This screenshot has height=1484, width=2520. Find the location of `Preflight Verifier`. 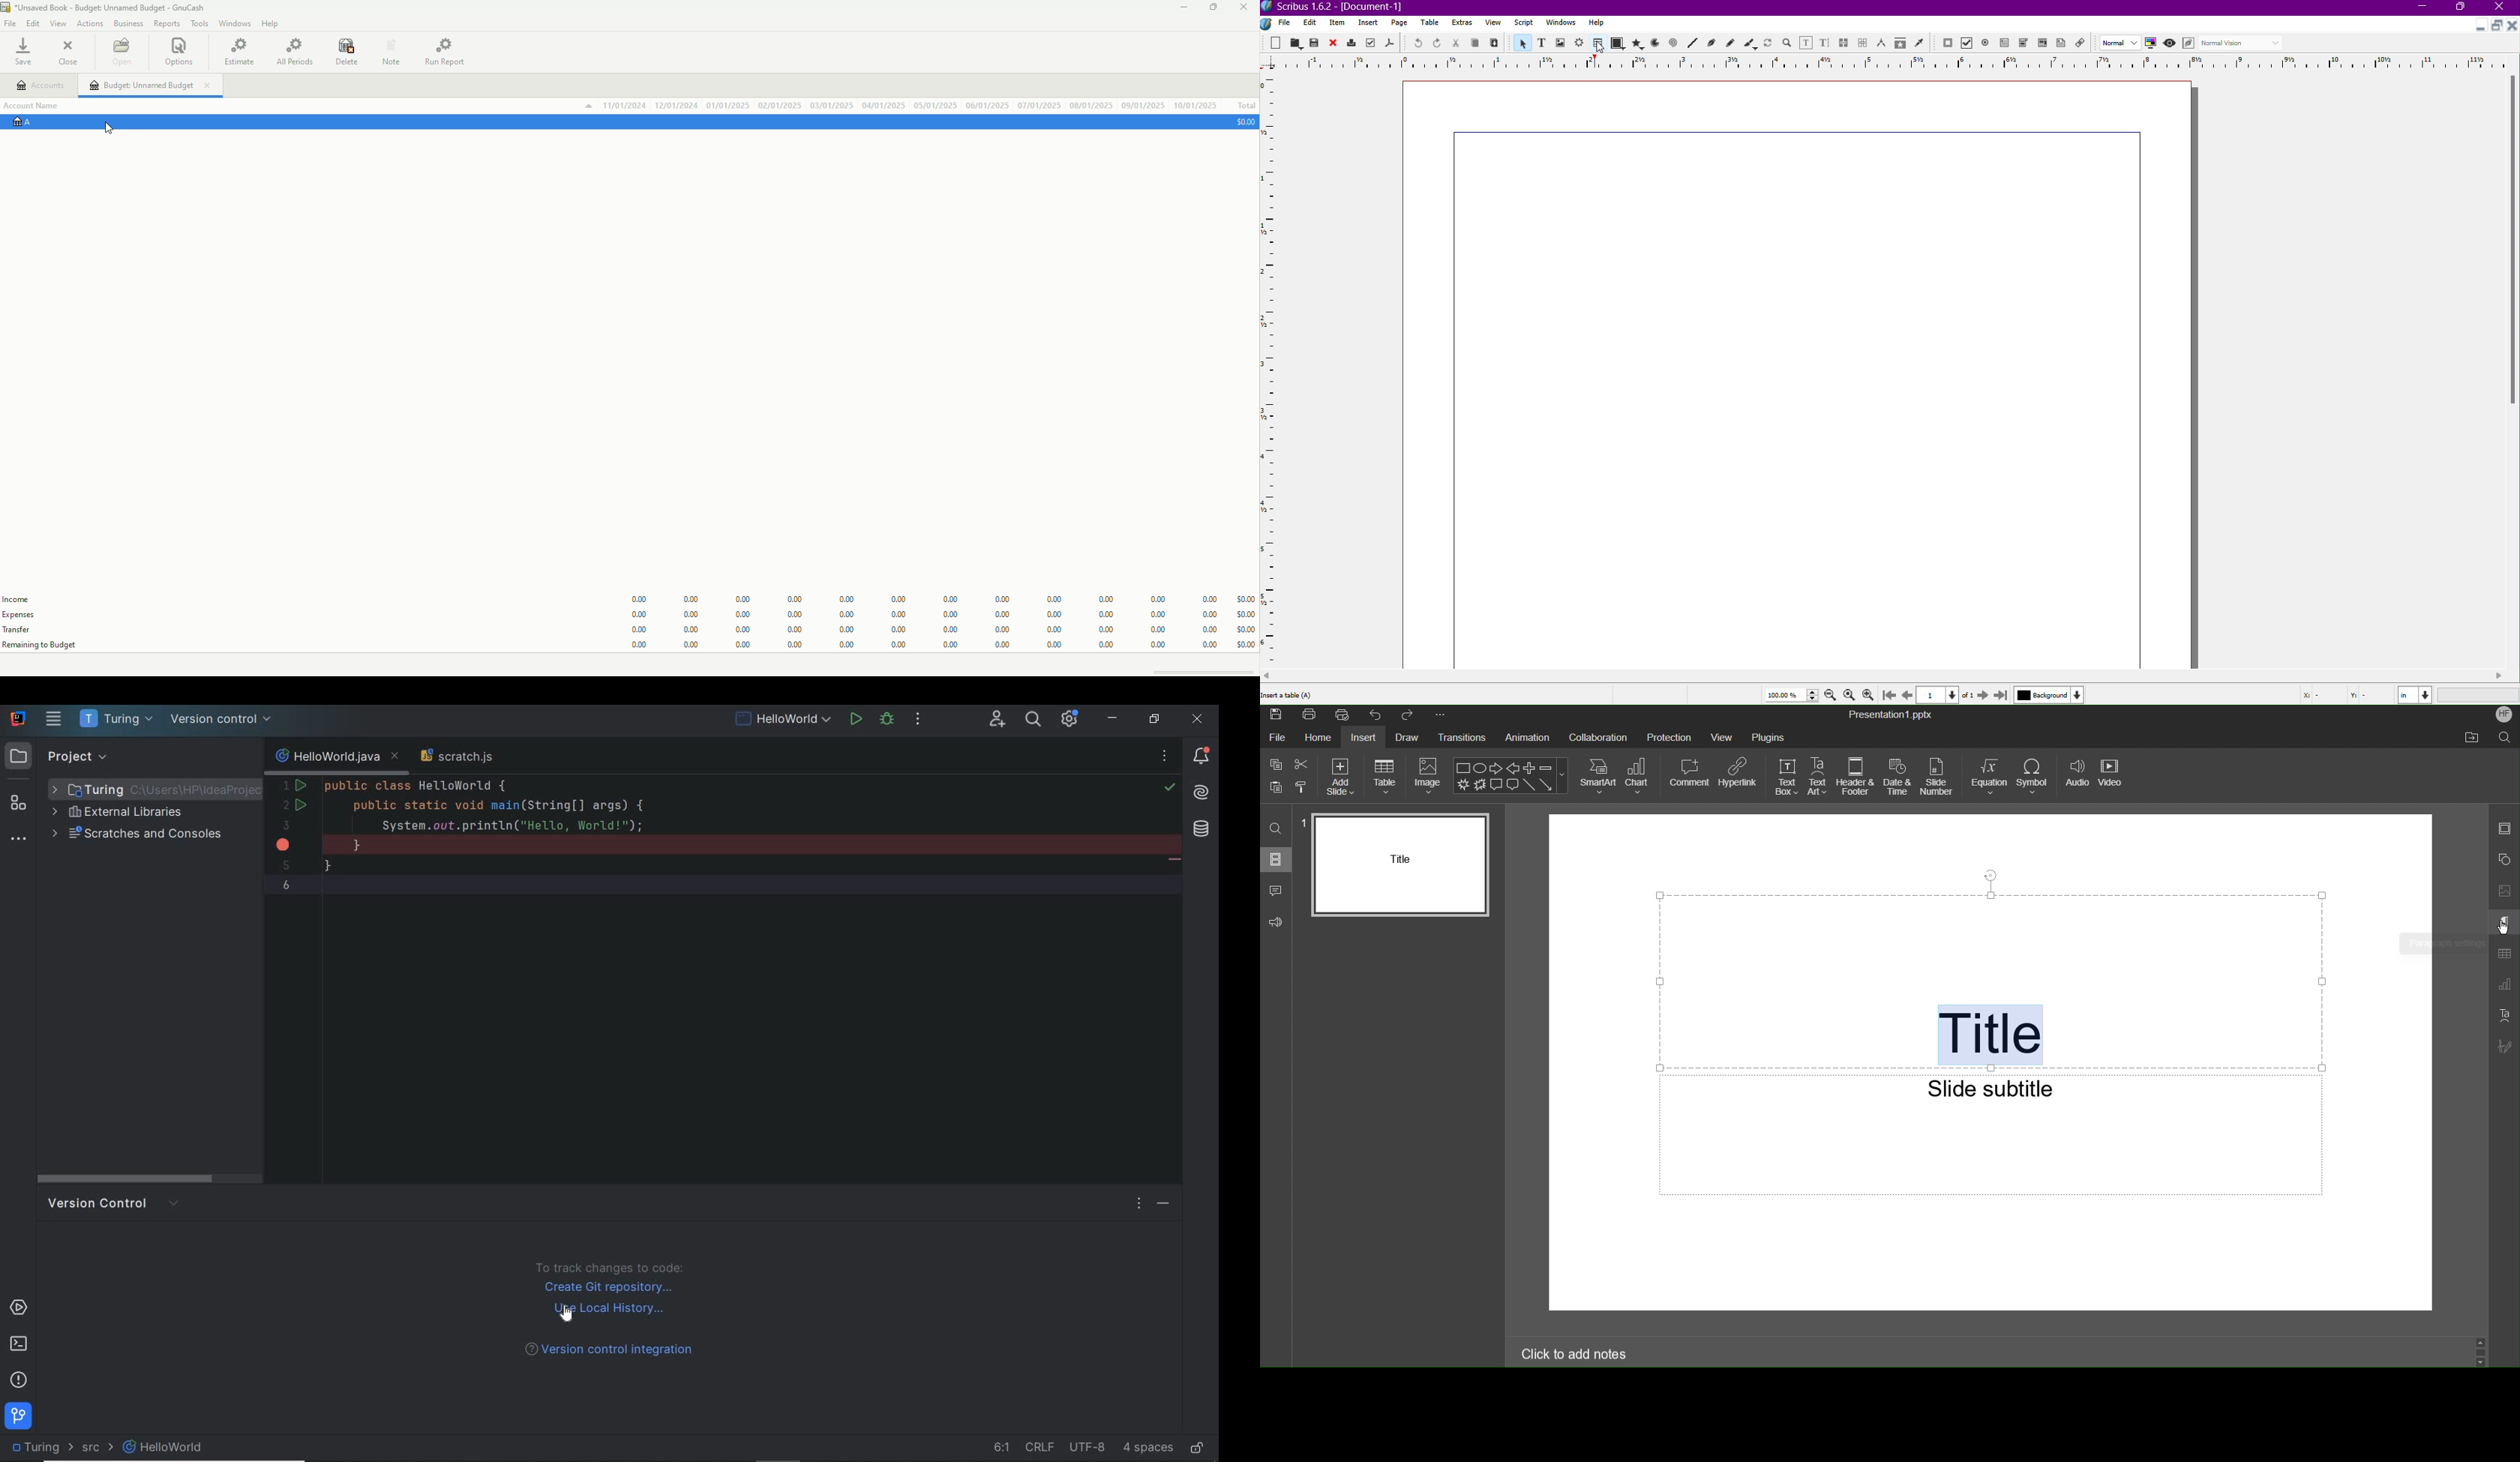

Preflight Verifier is located at coordinates (1368, 43).